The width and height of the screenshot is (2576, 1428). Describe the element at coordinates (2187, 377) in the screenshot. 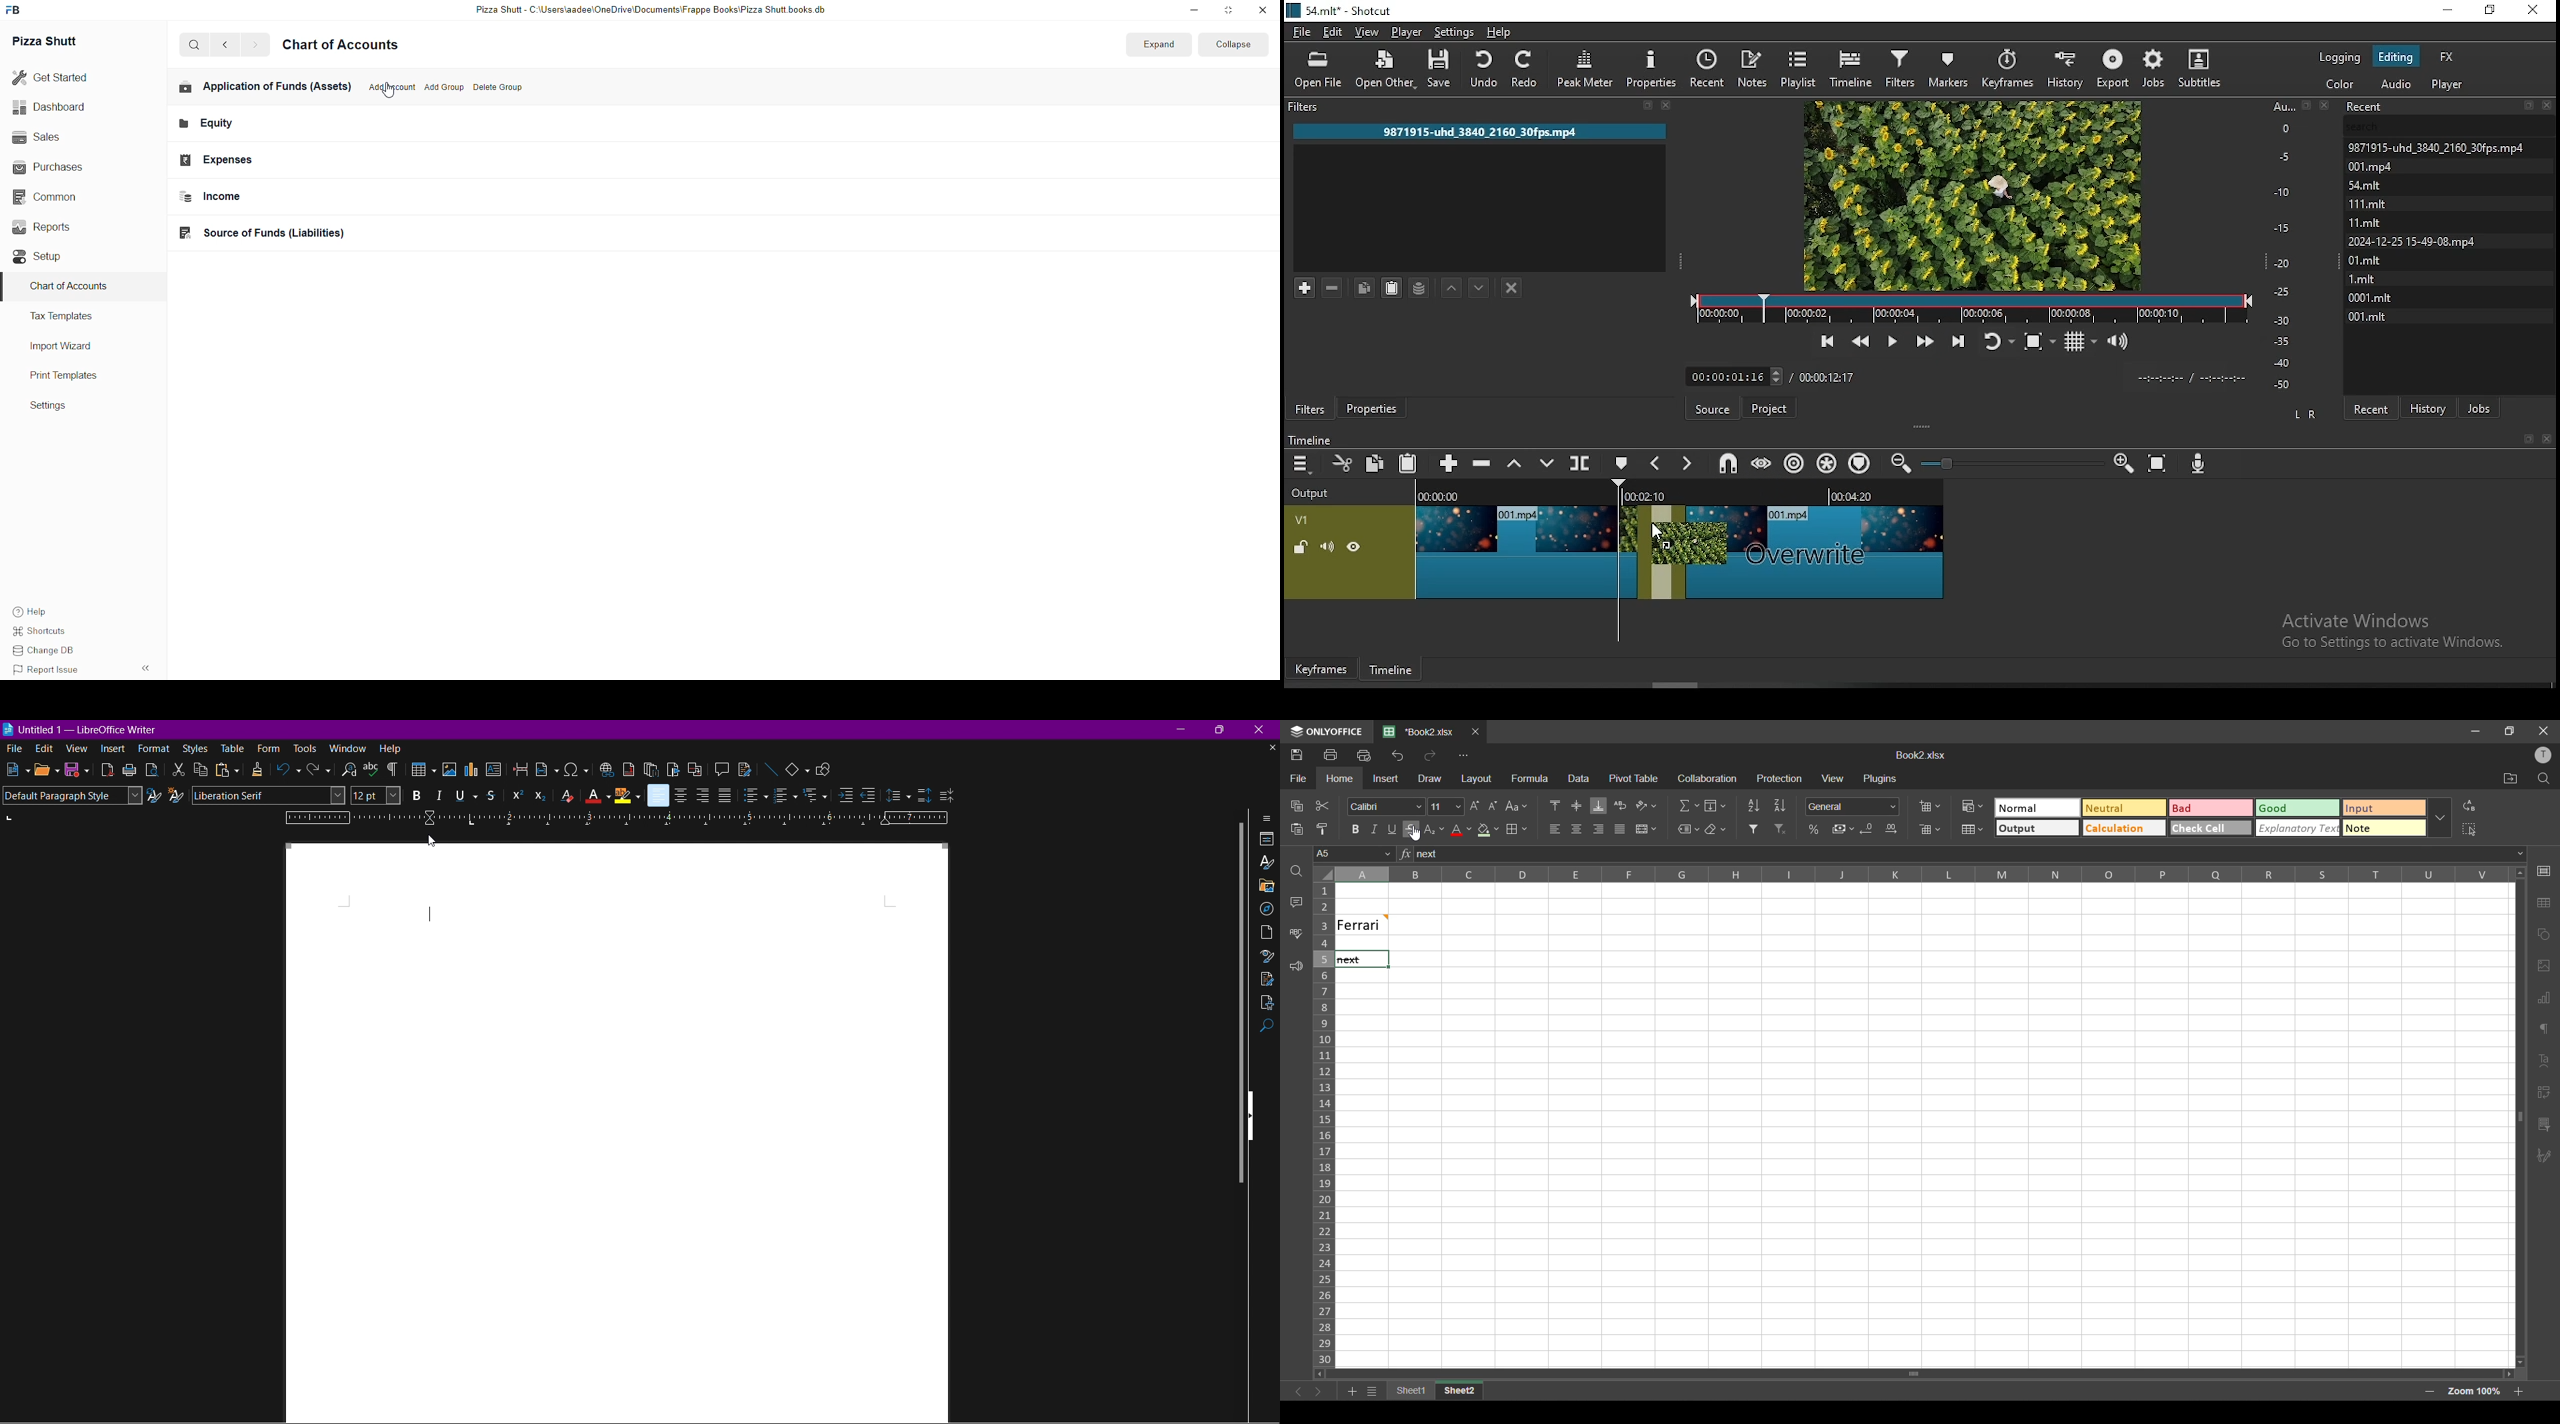

I see `timer` at that location.